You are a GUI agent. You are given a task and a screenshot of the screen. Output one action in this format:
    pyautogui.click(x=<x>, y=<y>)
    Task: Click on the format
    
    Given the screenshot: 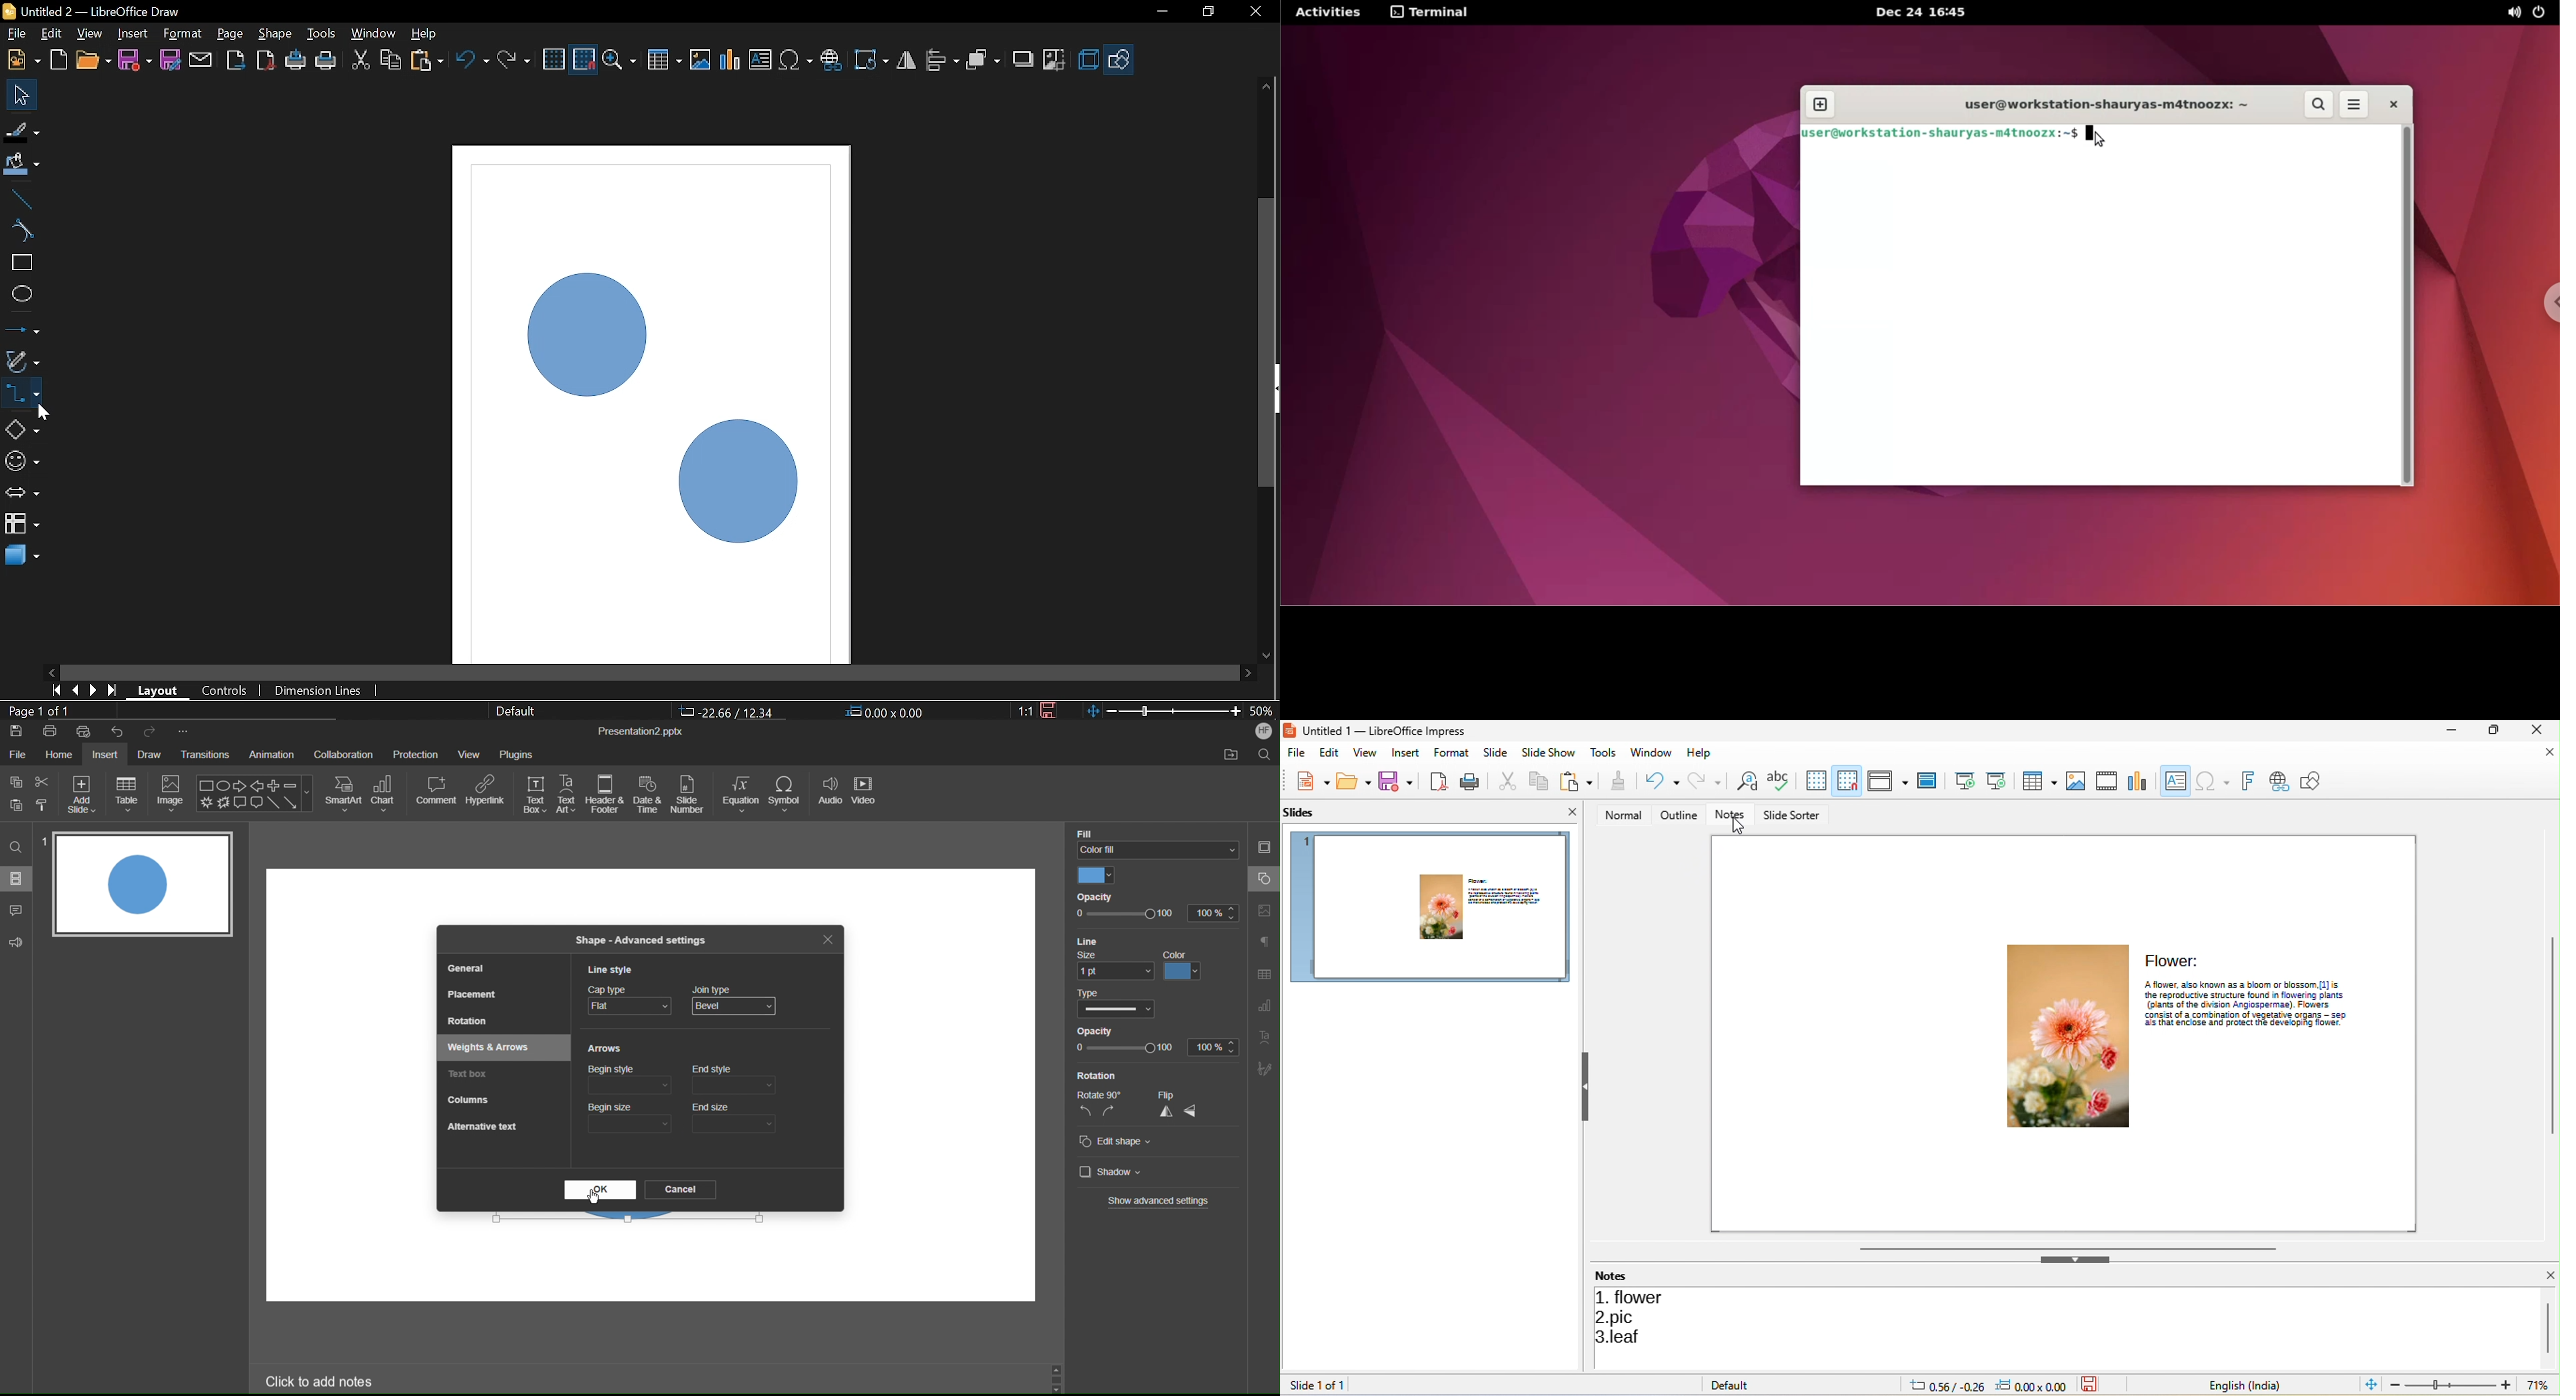 What is the action you would take?
    pyautogui.click(x=1450, y=755)
    